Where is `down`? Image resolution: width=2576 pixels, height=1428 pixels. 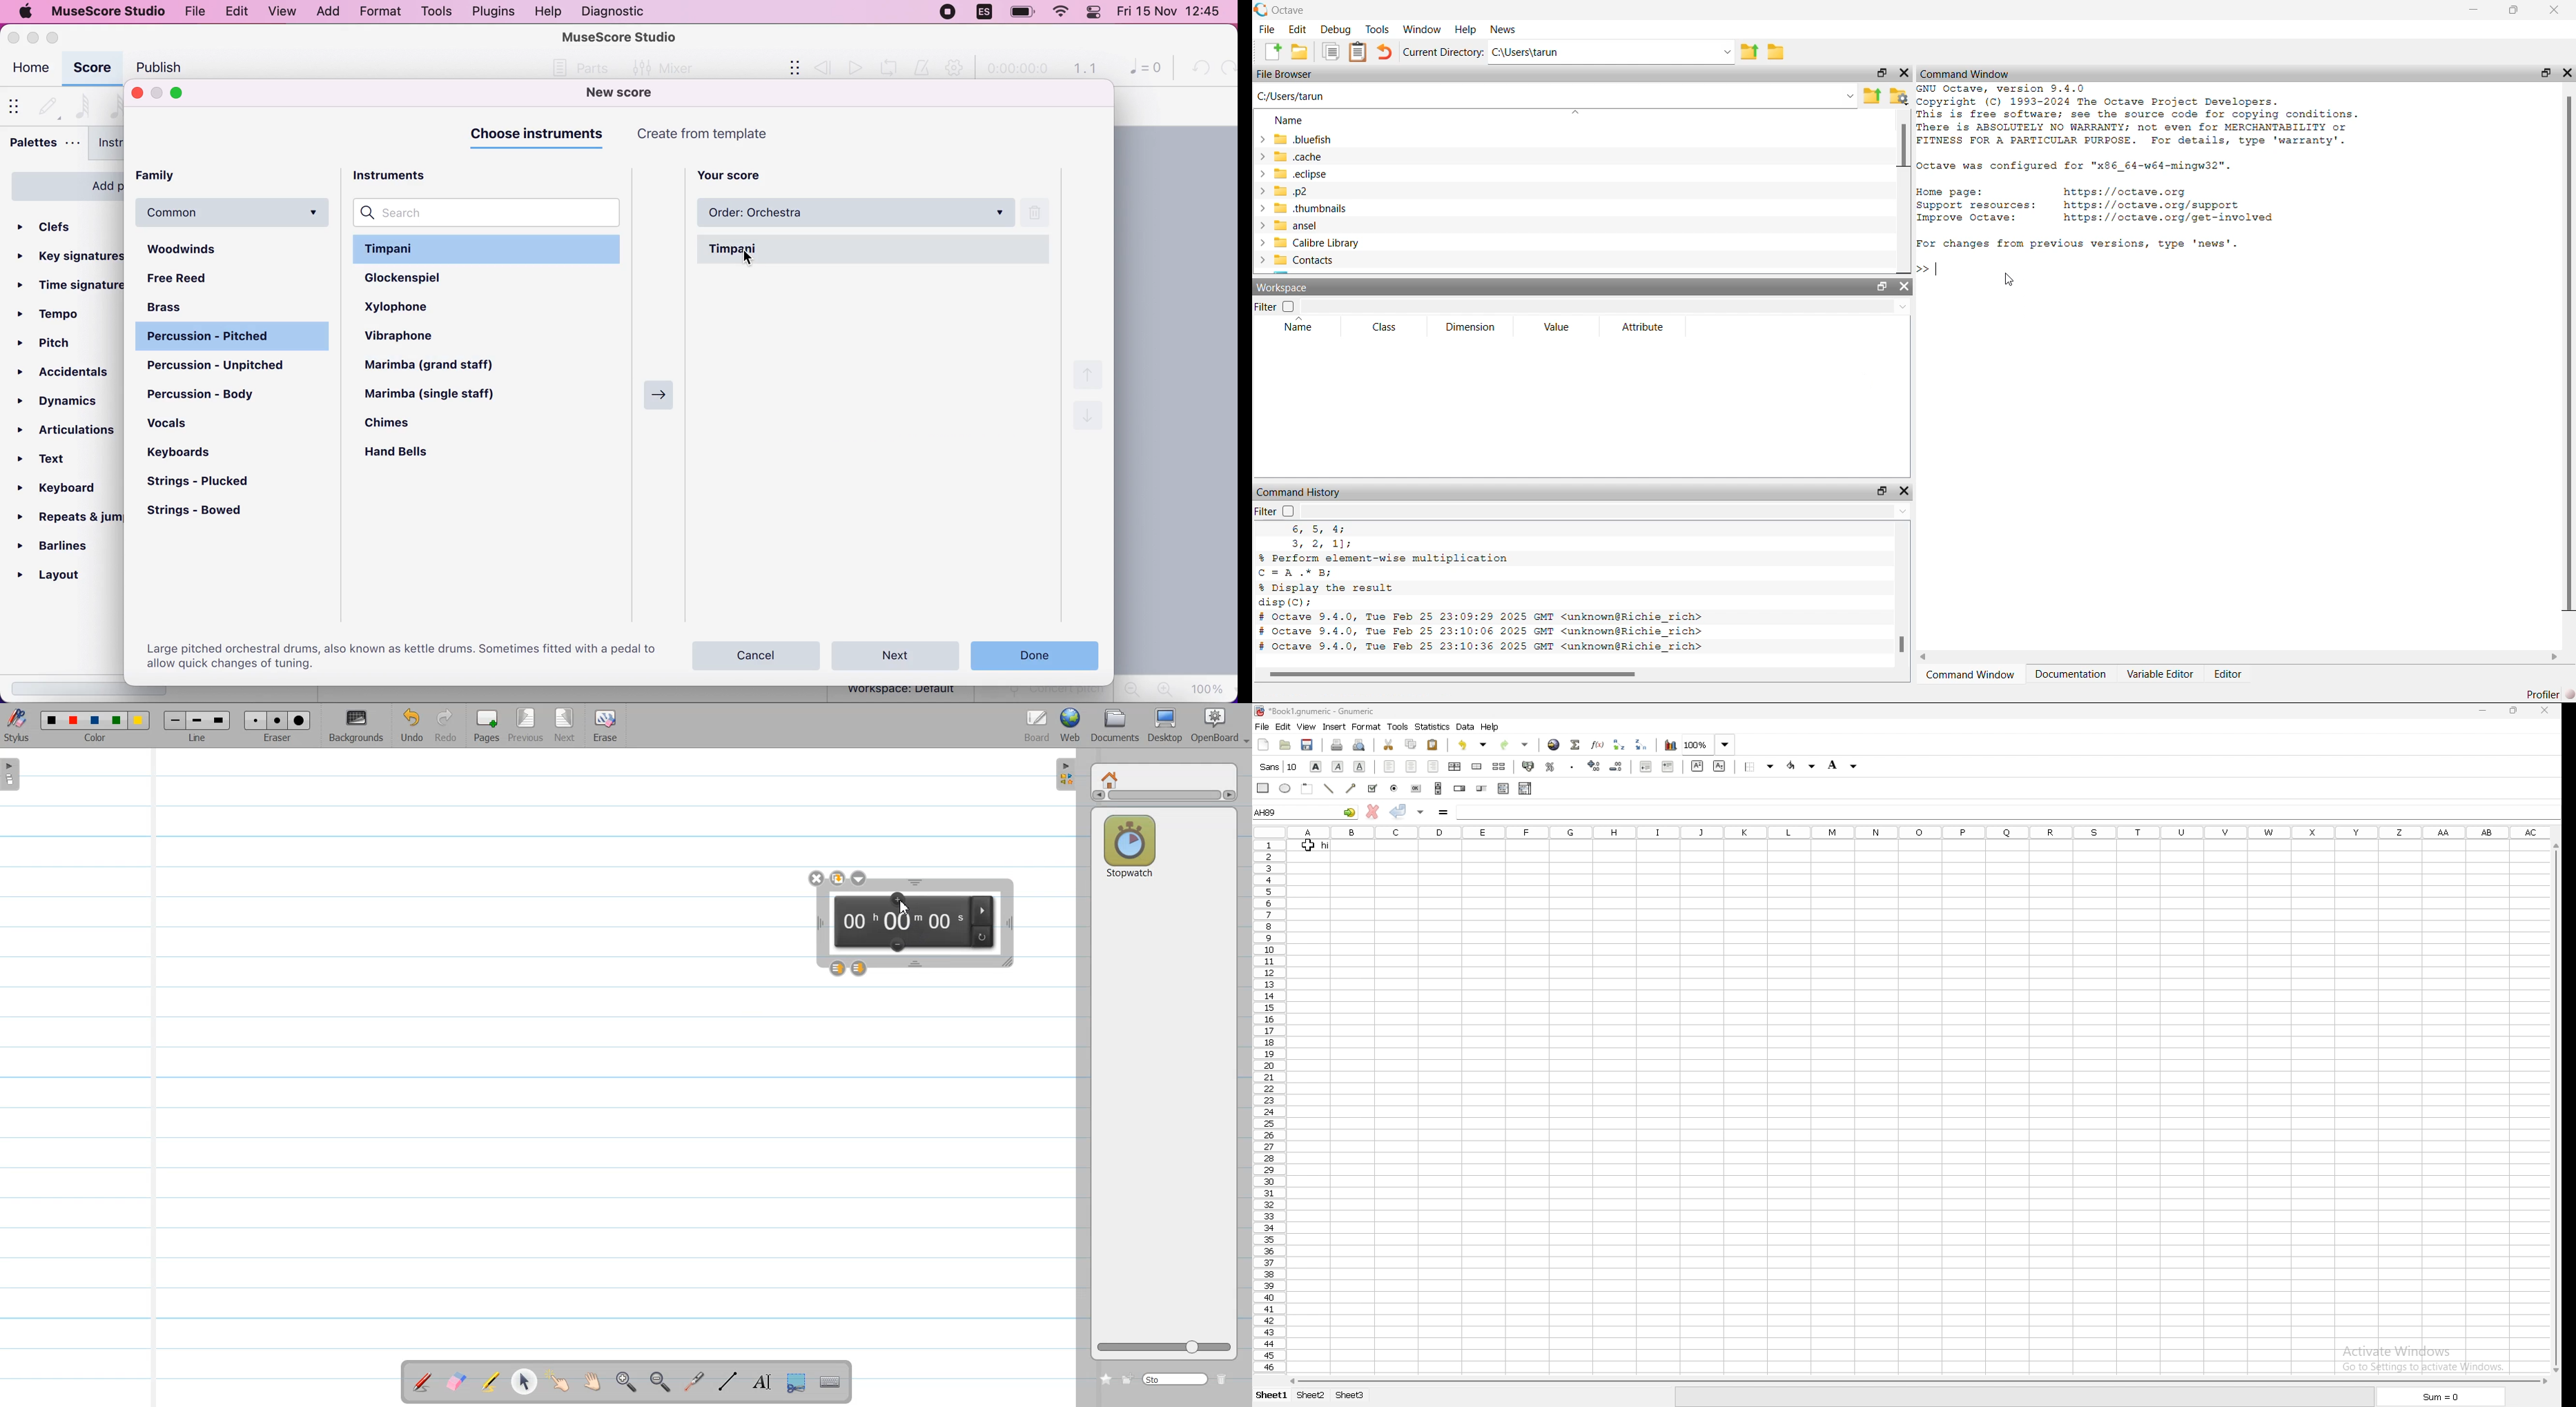 down is located at coordinates (1088, 420).